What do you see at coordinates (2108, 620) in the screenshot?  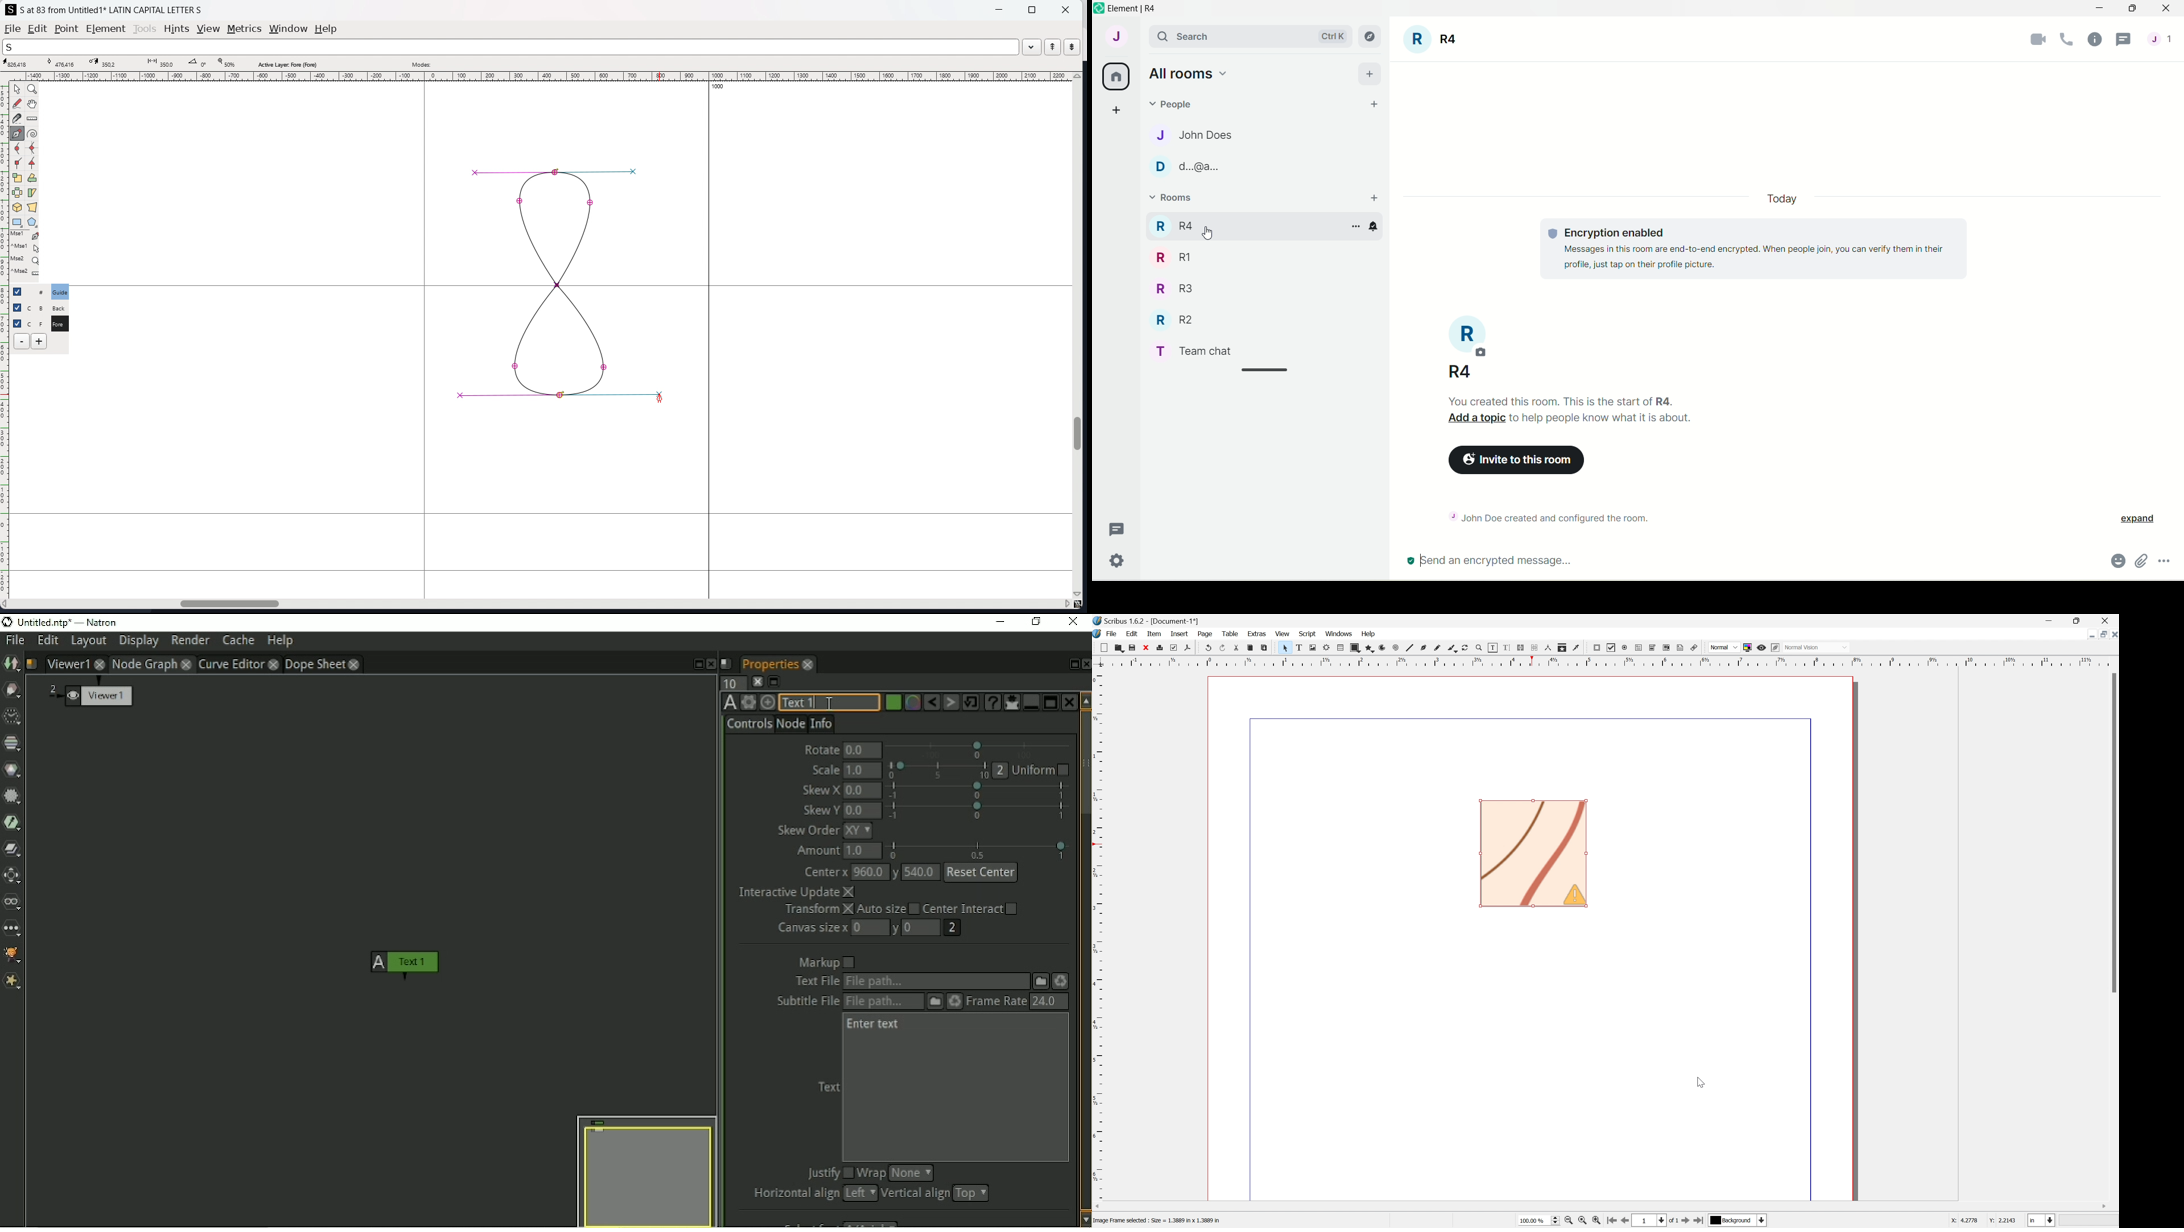 I see `Close` at bounding box center [2108, 620].